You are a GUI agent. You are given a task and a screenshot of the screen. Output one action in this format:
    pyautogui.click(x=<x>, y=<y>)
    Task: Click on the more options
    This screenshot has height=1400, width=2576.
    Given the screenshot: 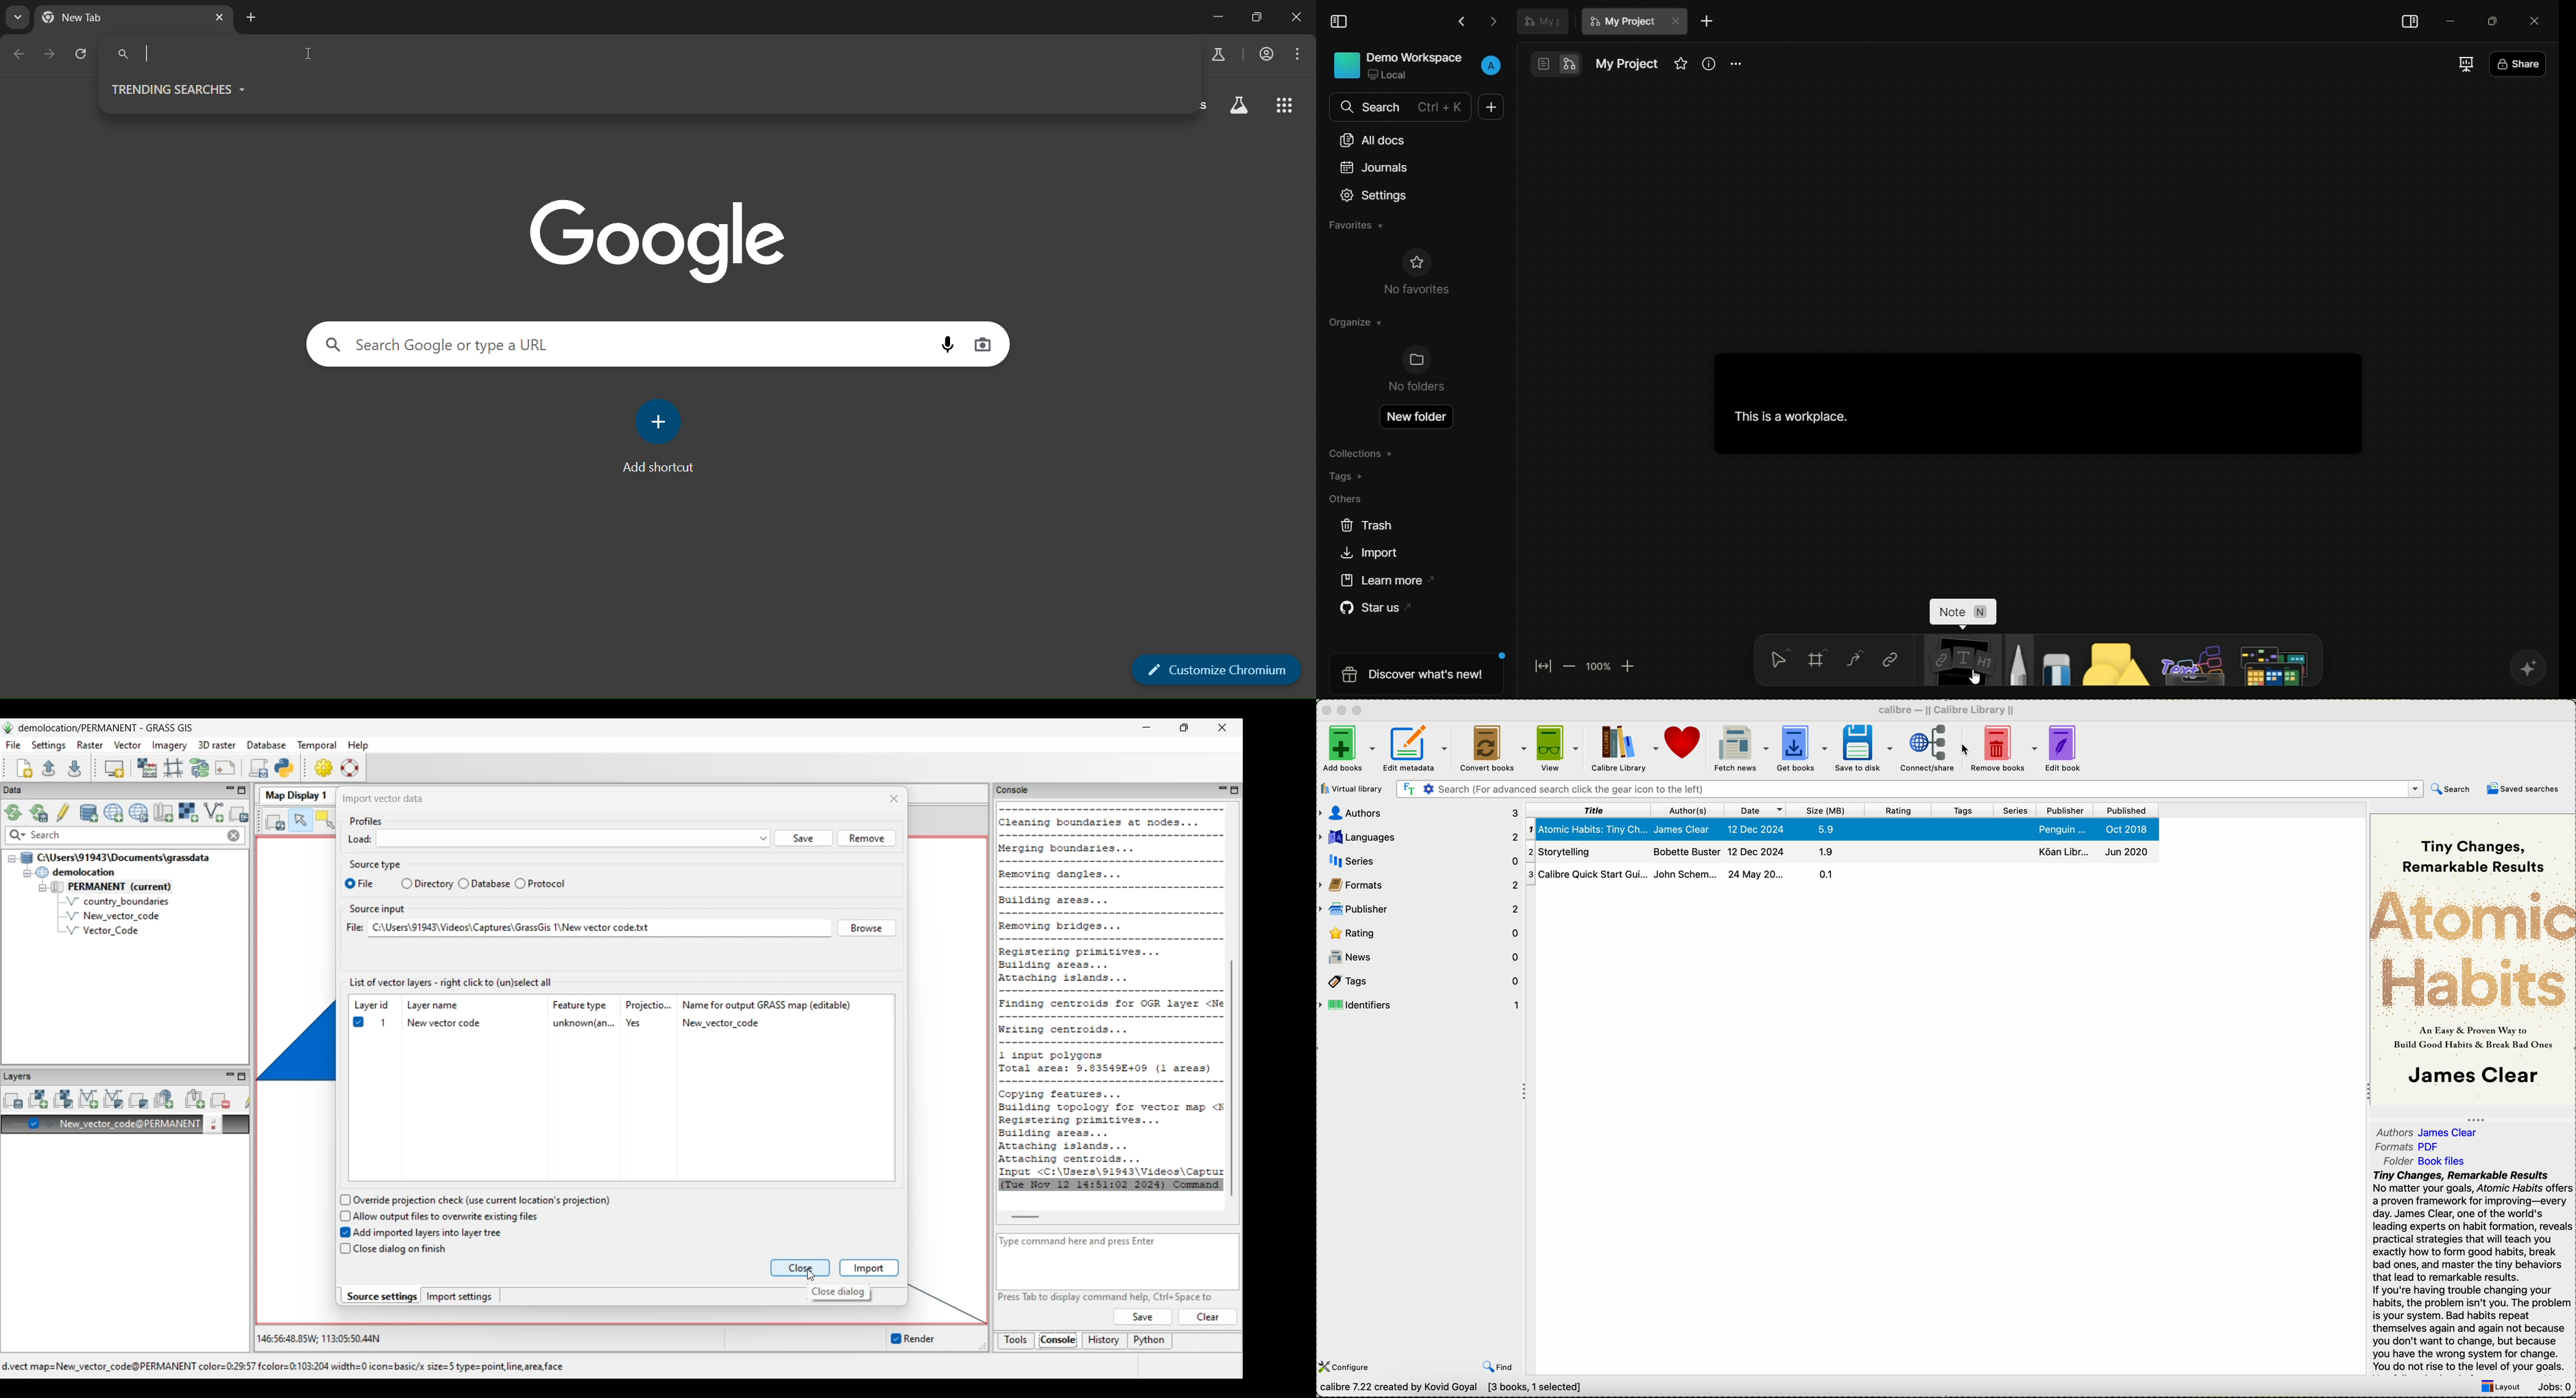 What is the action you would take?
    pyautogui.click(x=1736, y=63)
    